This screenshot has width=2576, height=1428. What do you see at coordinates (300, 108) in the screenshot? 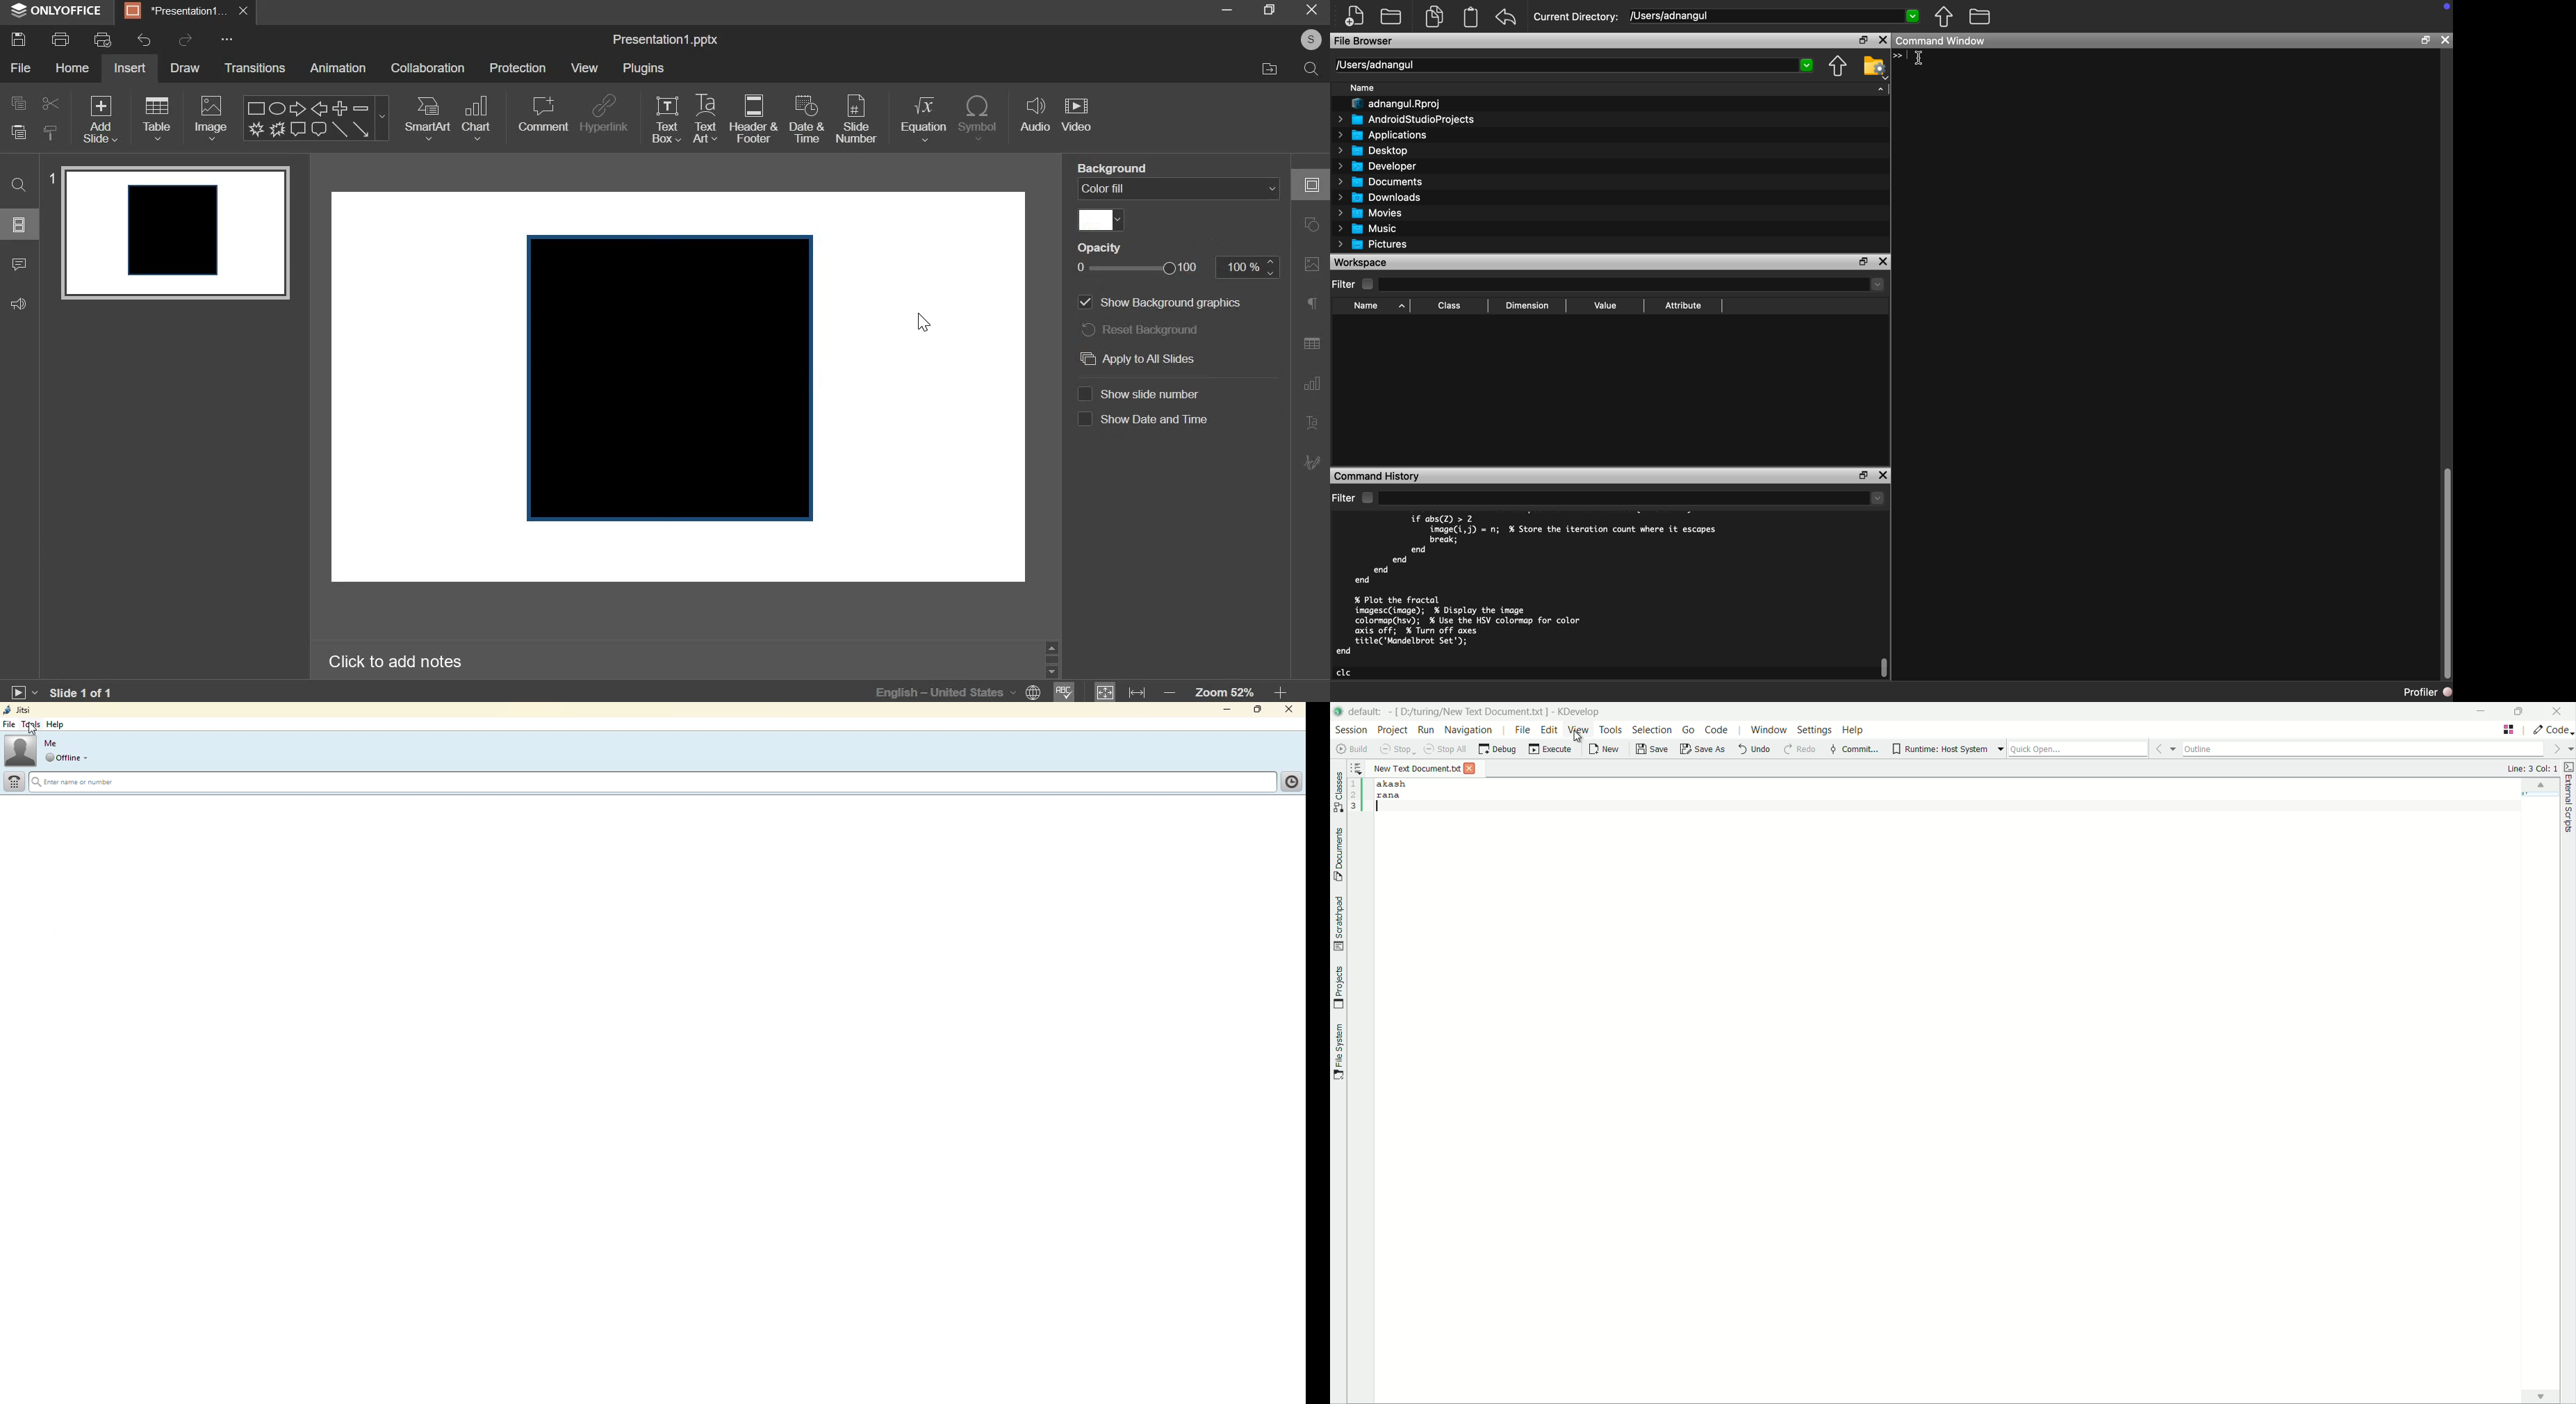
I see `Arrow` at bounding box center [300, 108].